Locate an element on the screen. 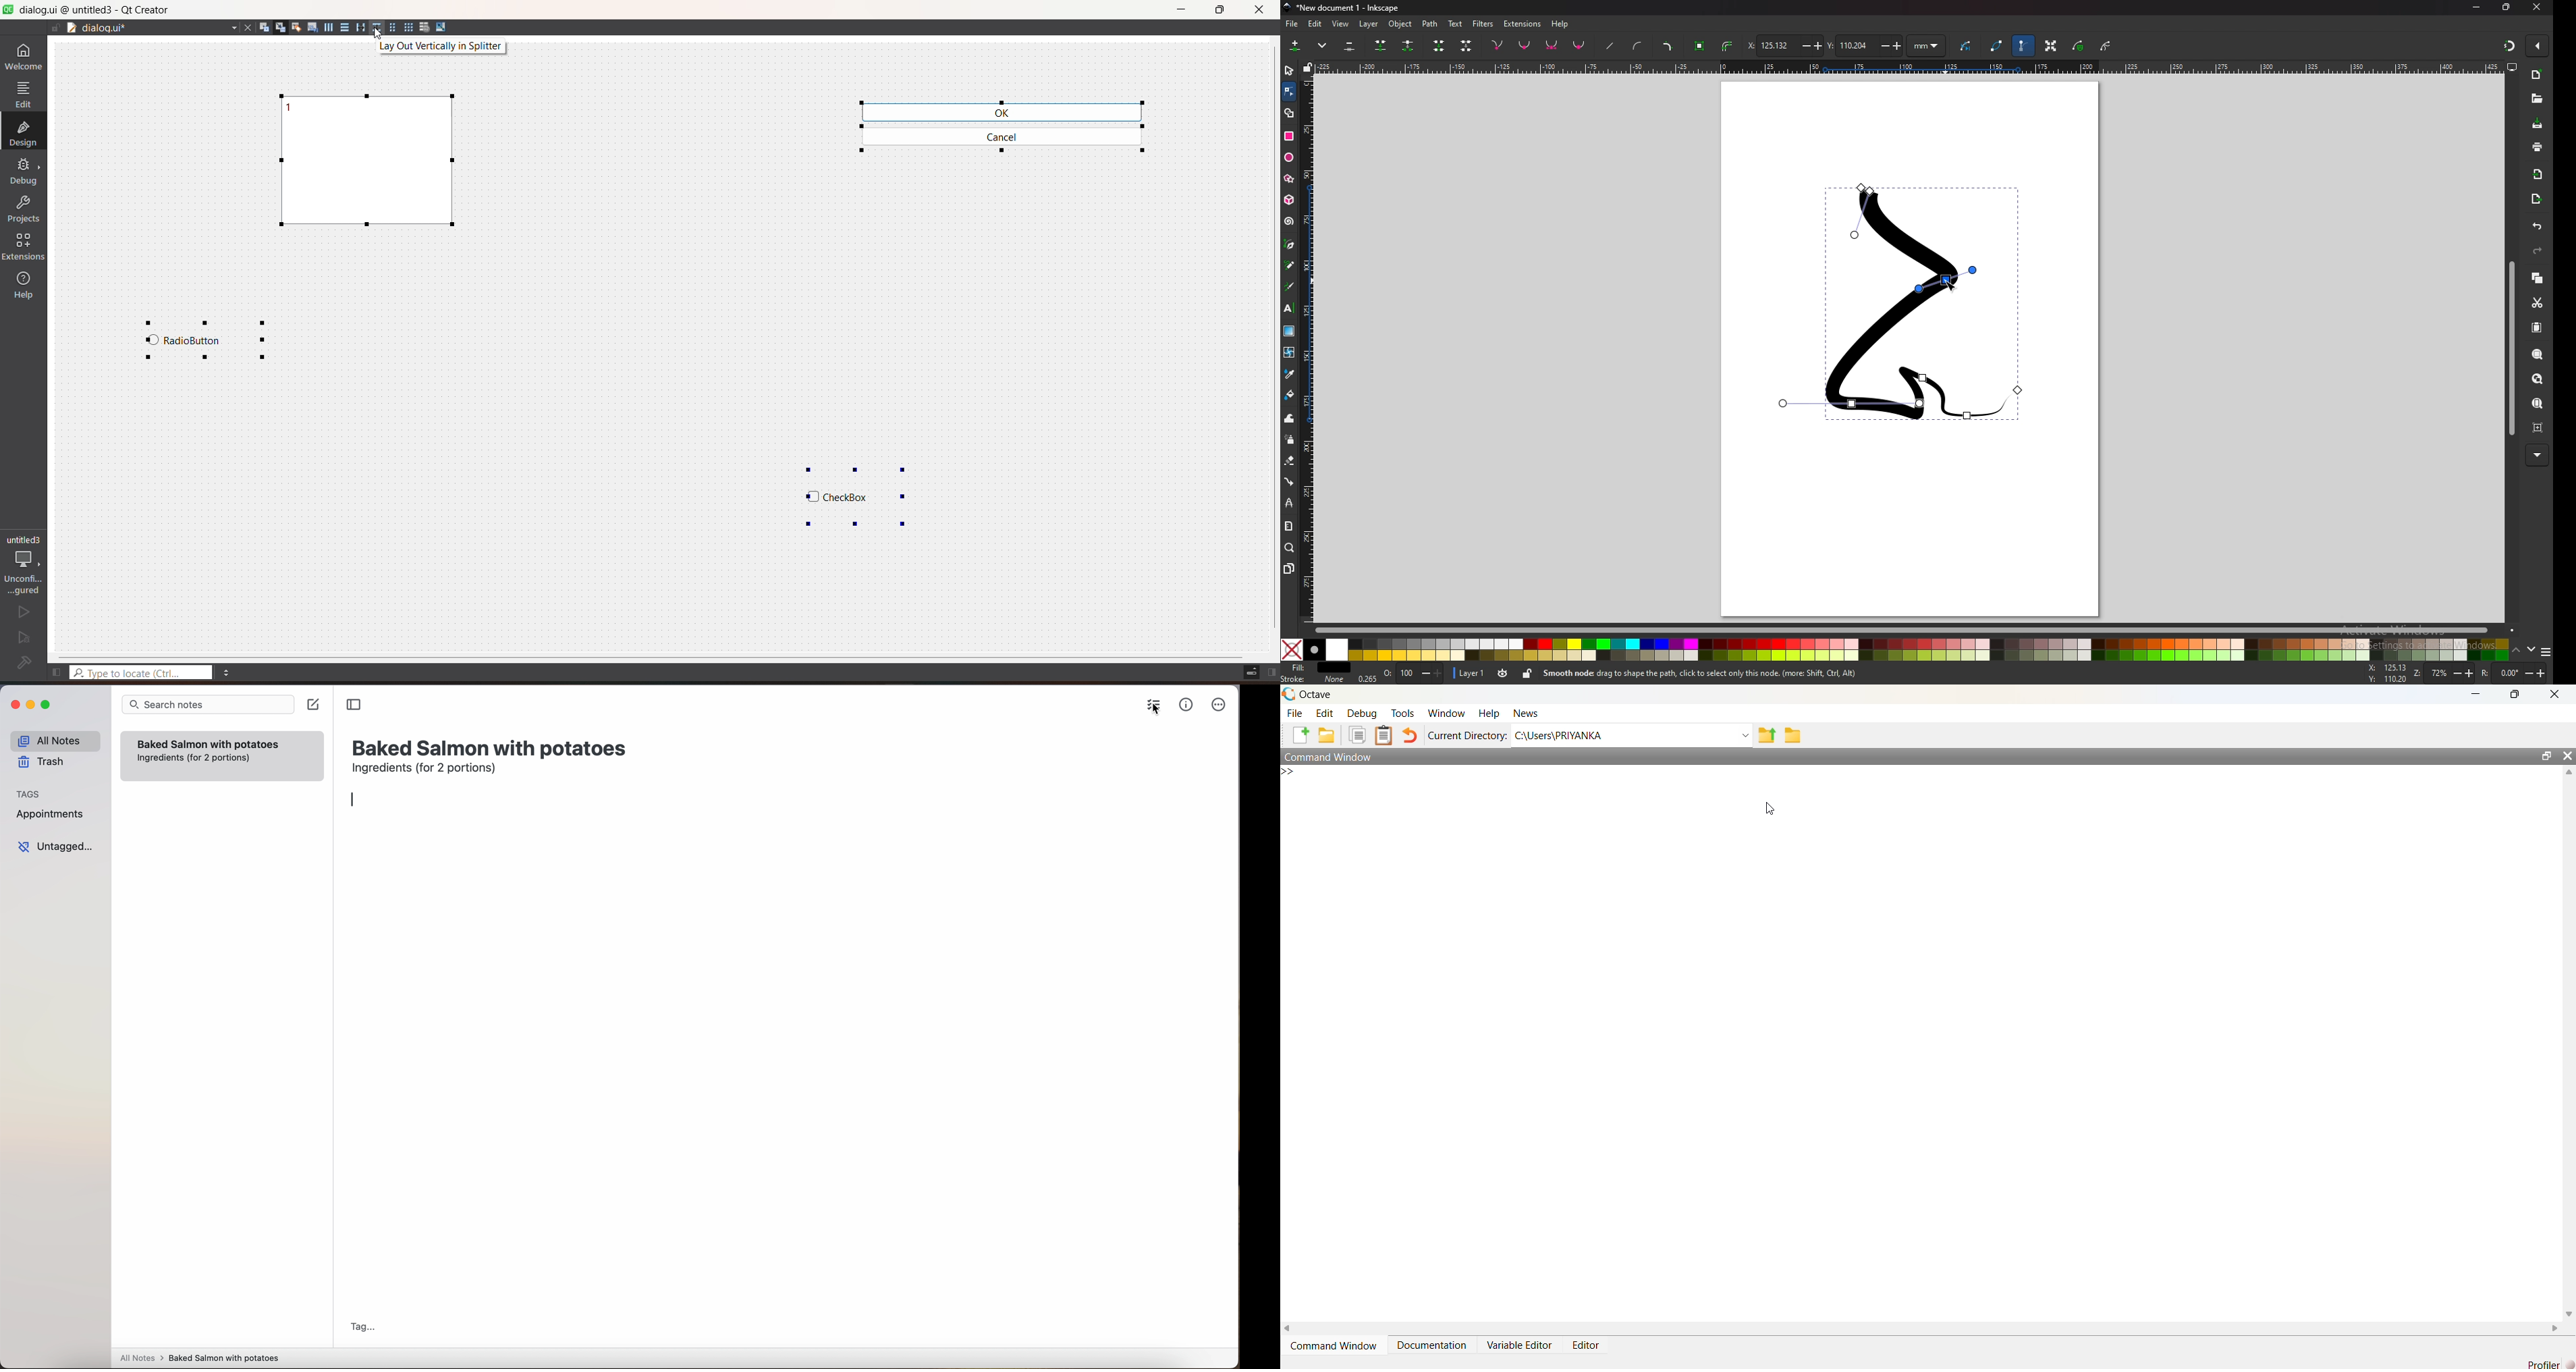 The height and width of the screenshot is (1372, 2576). toggle sidebar is located at coordinates (355, 705).